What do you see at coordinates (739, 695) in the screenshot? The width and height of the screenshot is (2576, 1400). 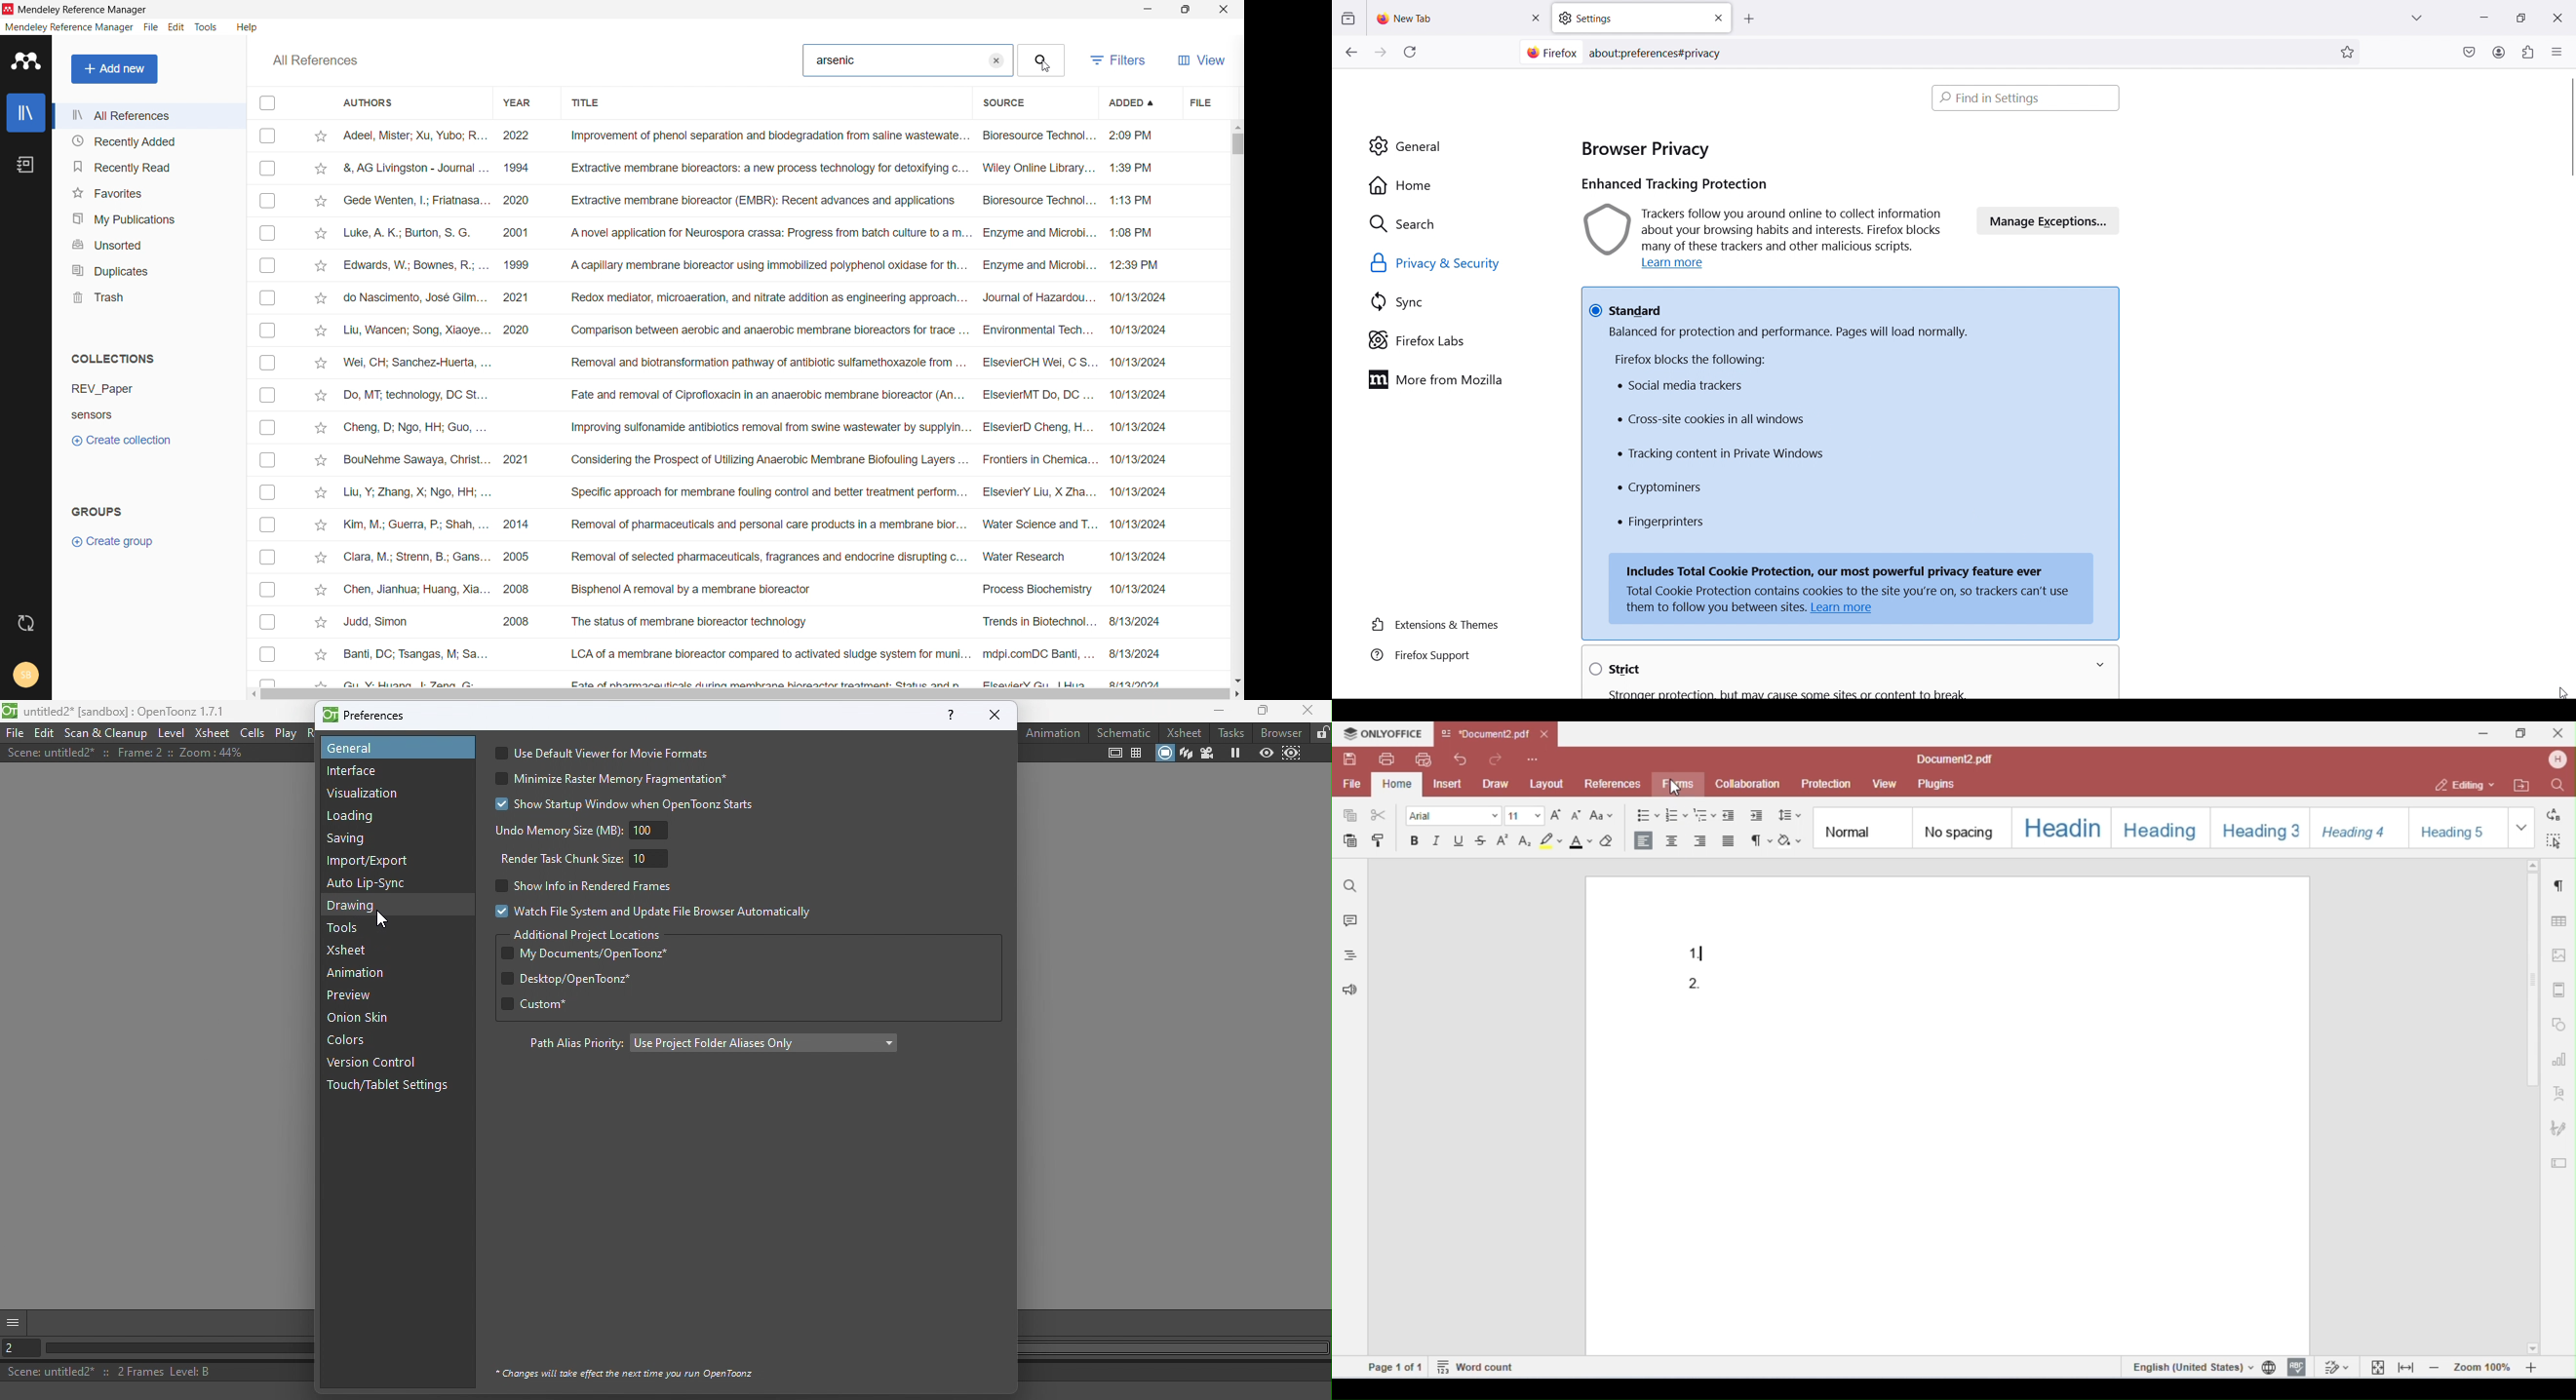 I see `horizontal scrollbar` at bounding box center [739, 695].